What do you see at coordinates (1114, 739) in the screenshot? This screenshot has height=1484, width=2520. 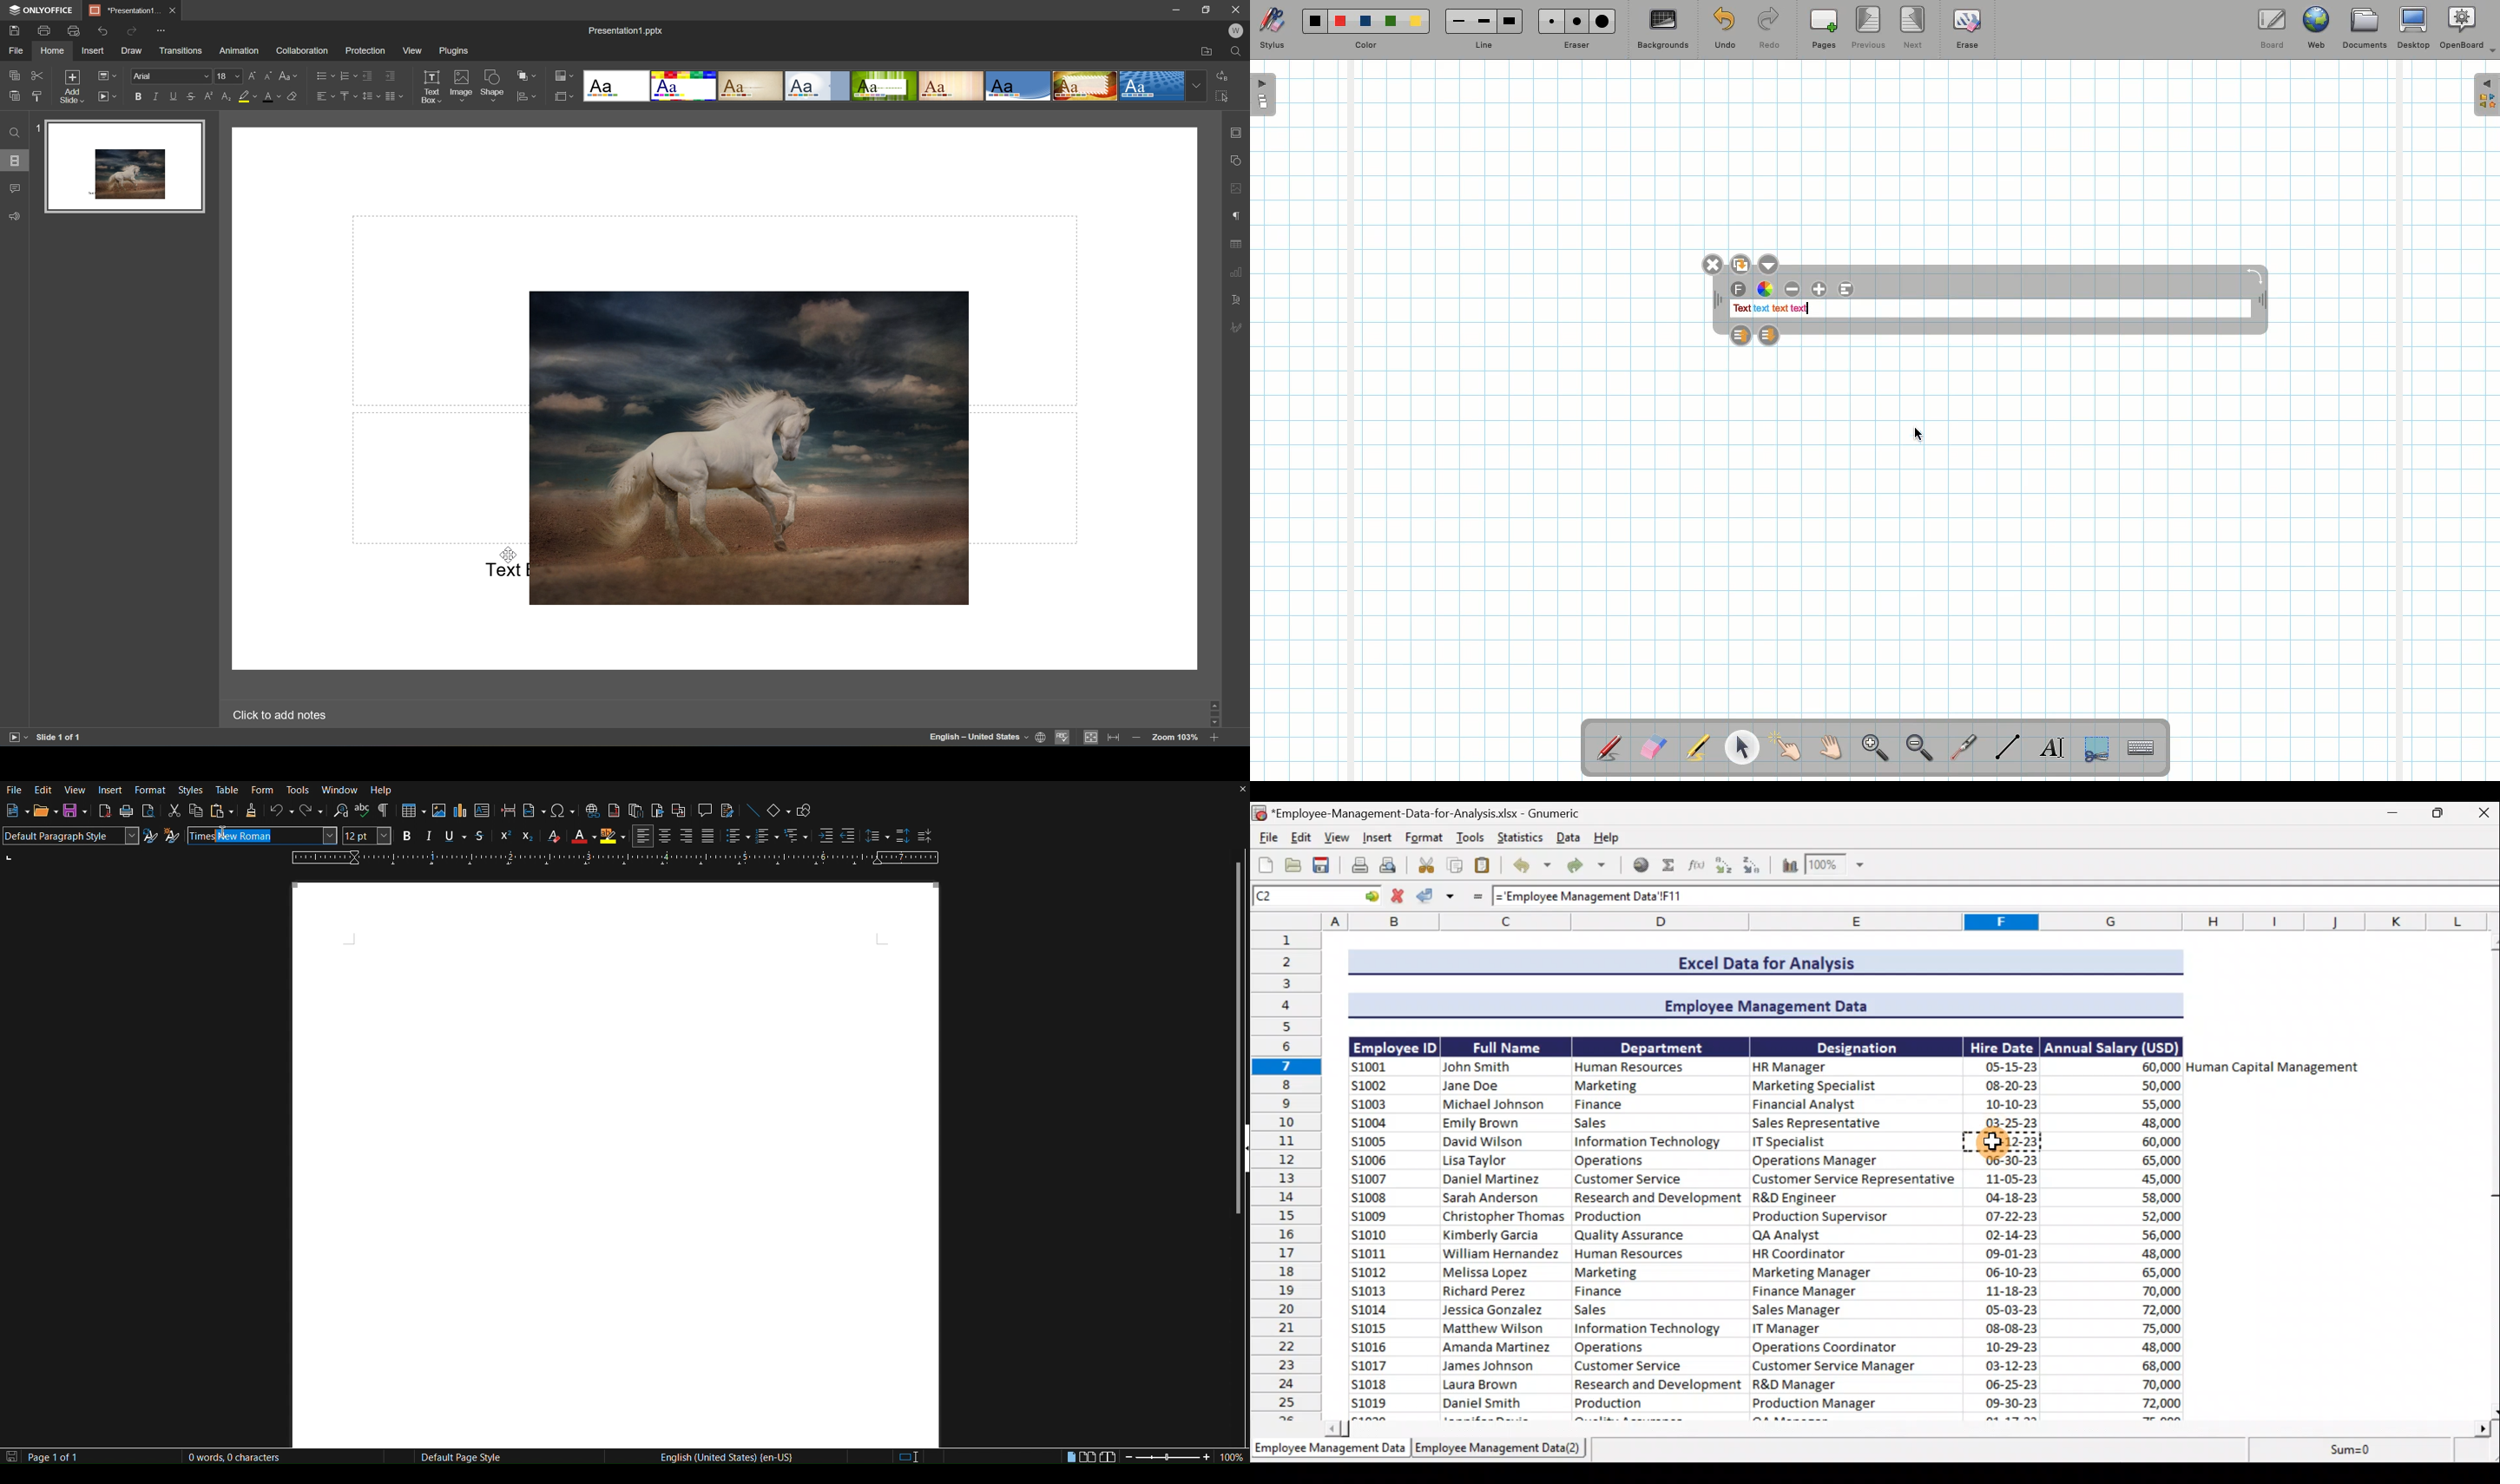 I see `Fit to width` at bounding box center [1114, 739].